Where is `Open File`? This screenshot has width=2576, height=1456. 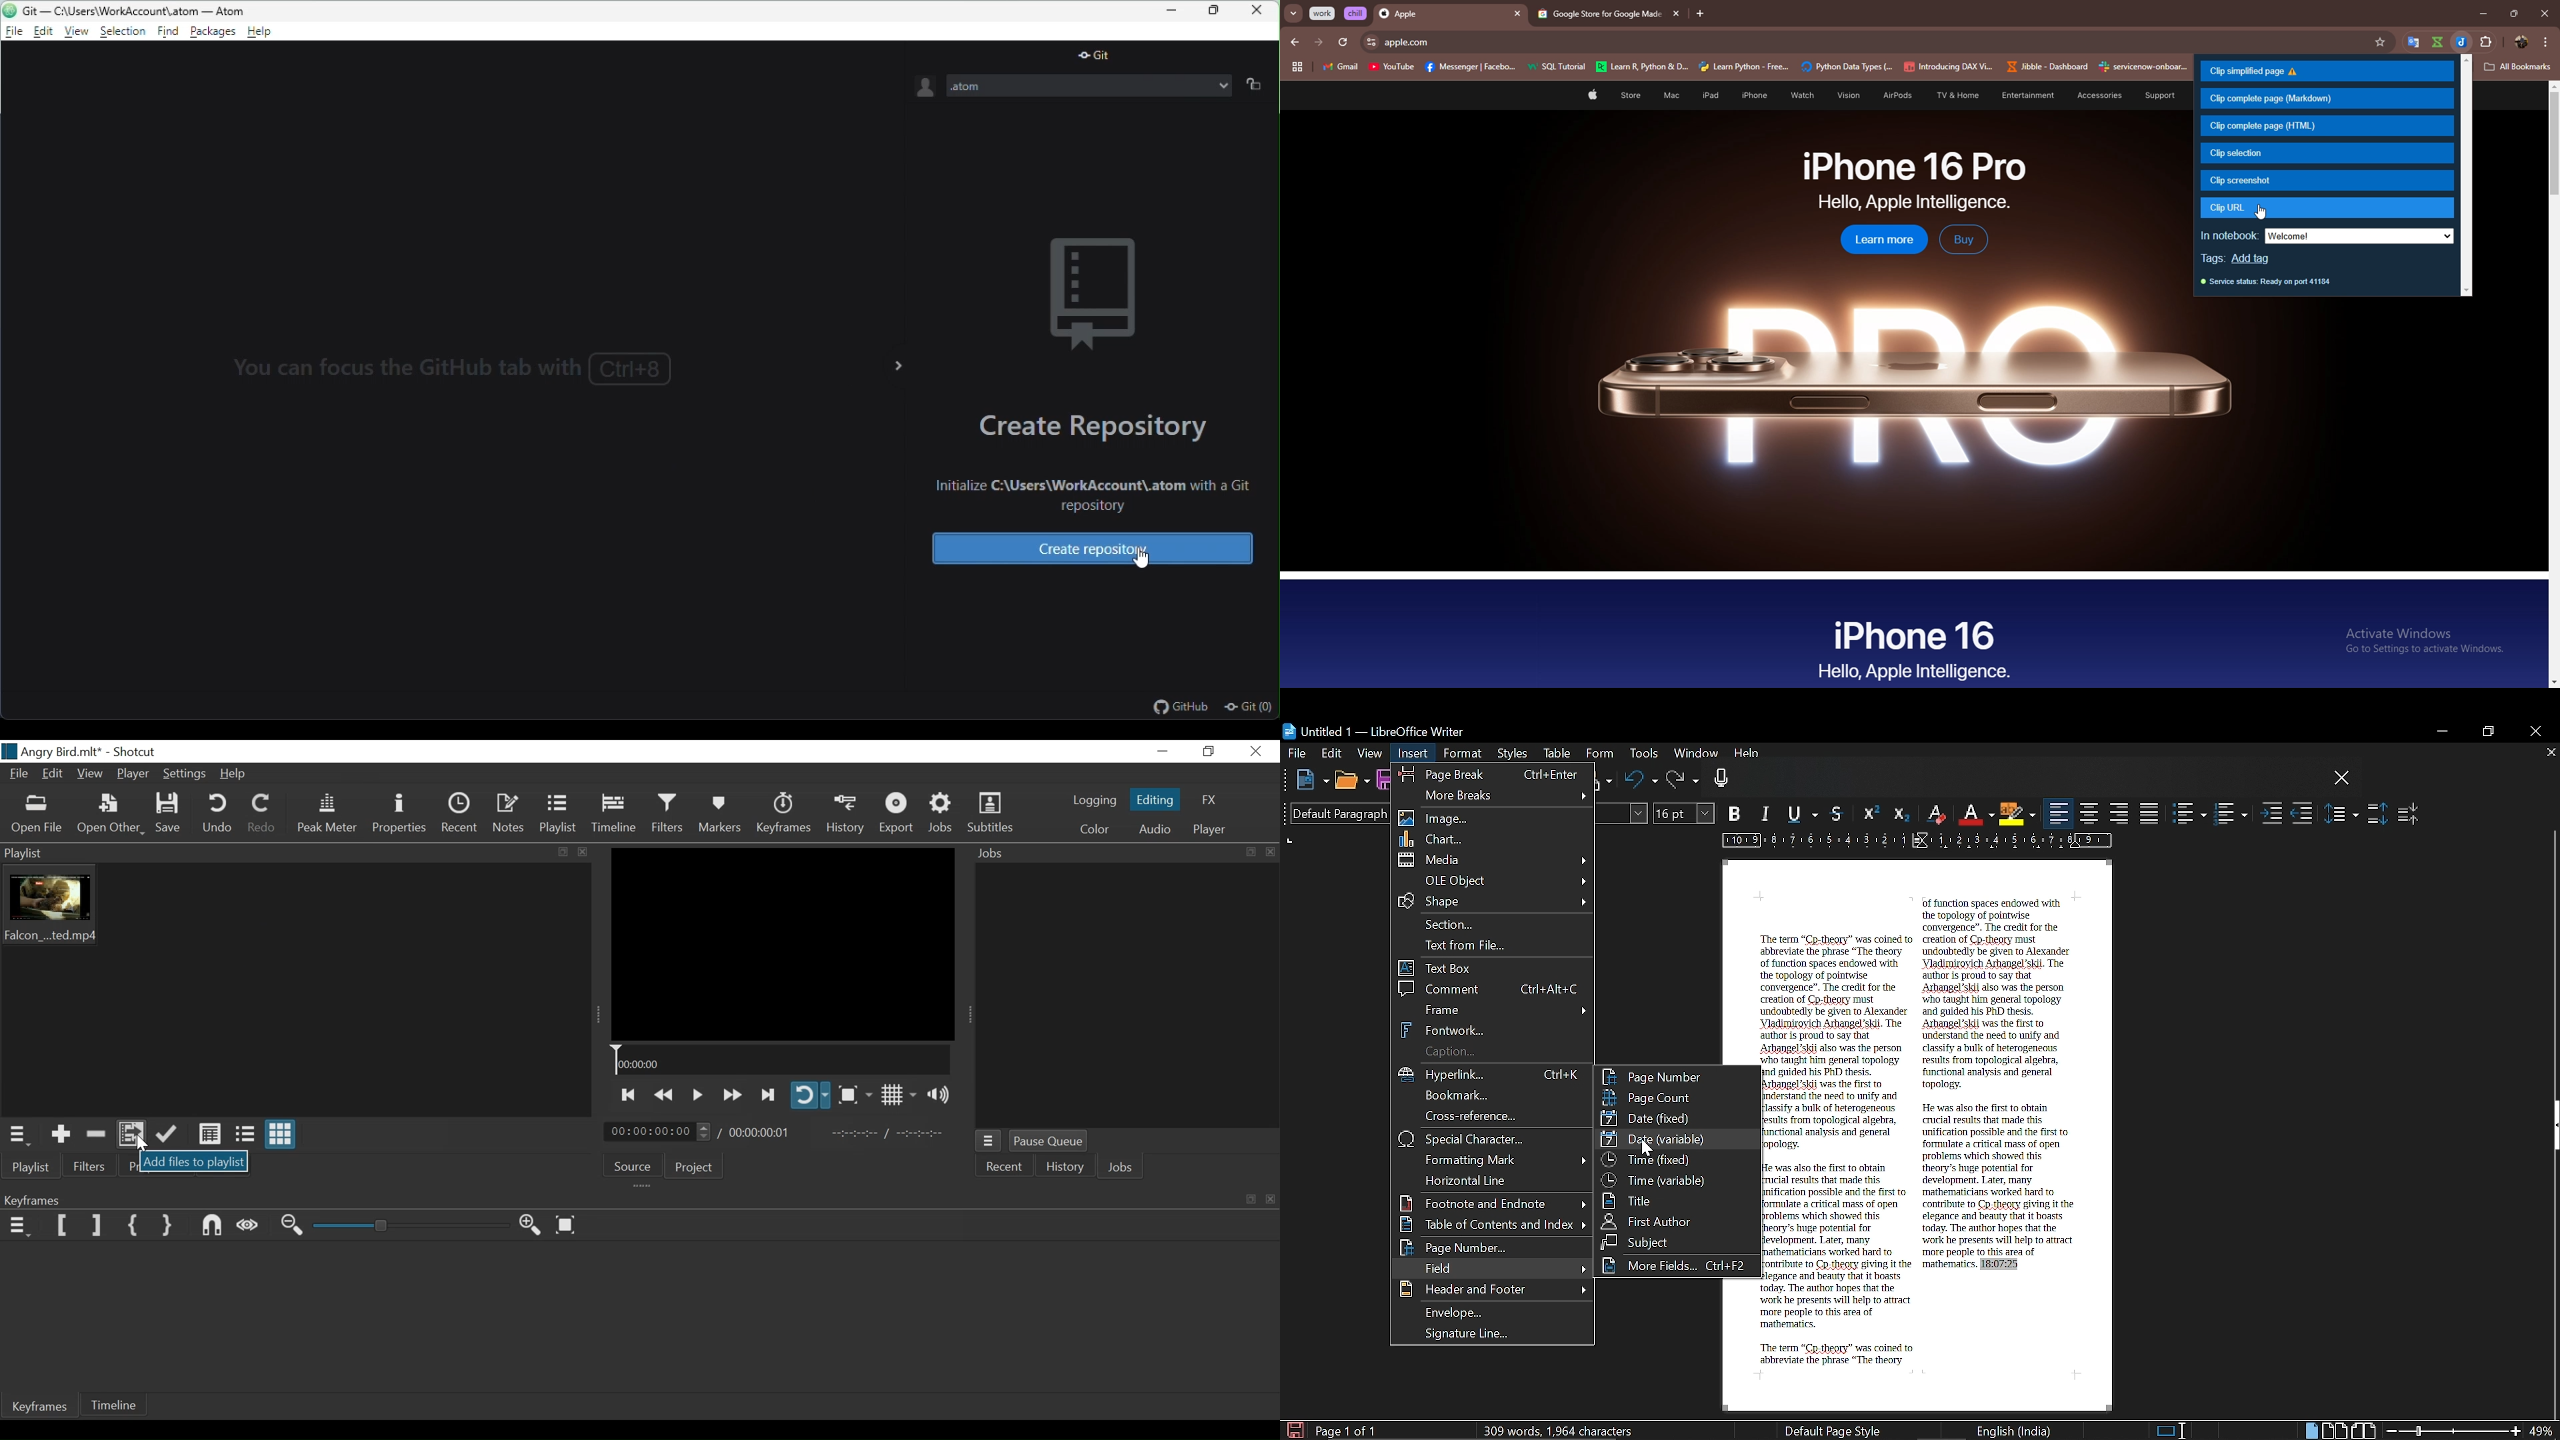
Open File is located at coordinates (39, 817).